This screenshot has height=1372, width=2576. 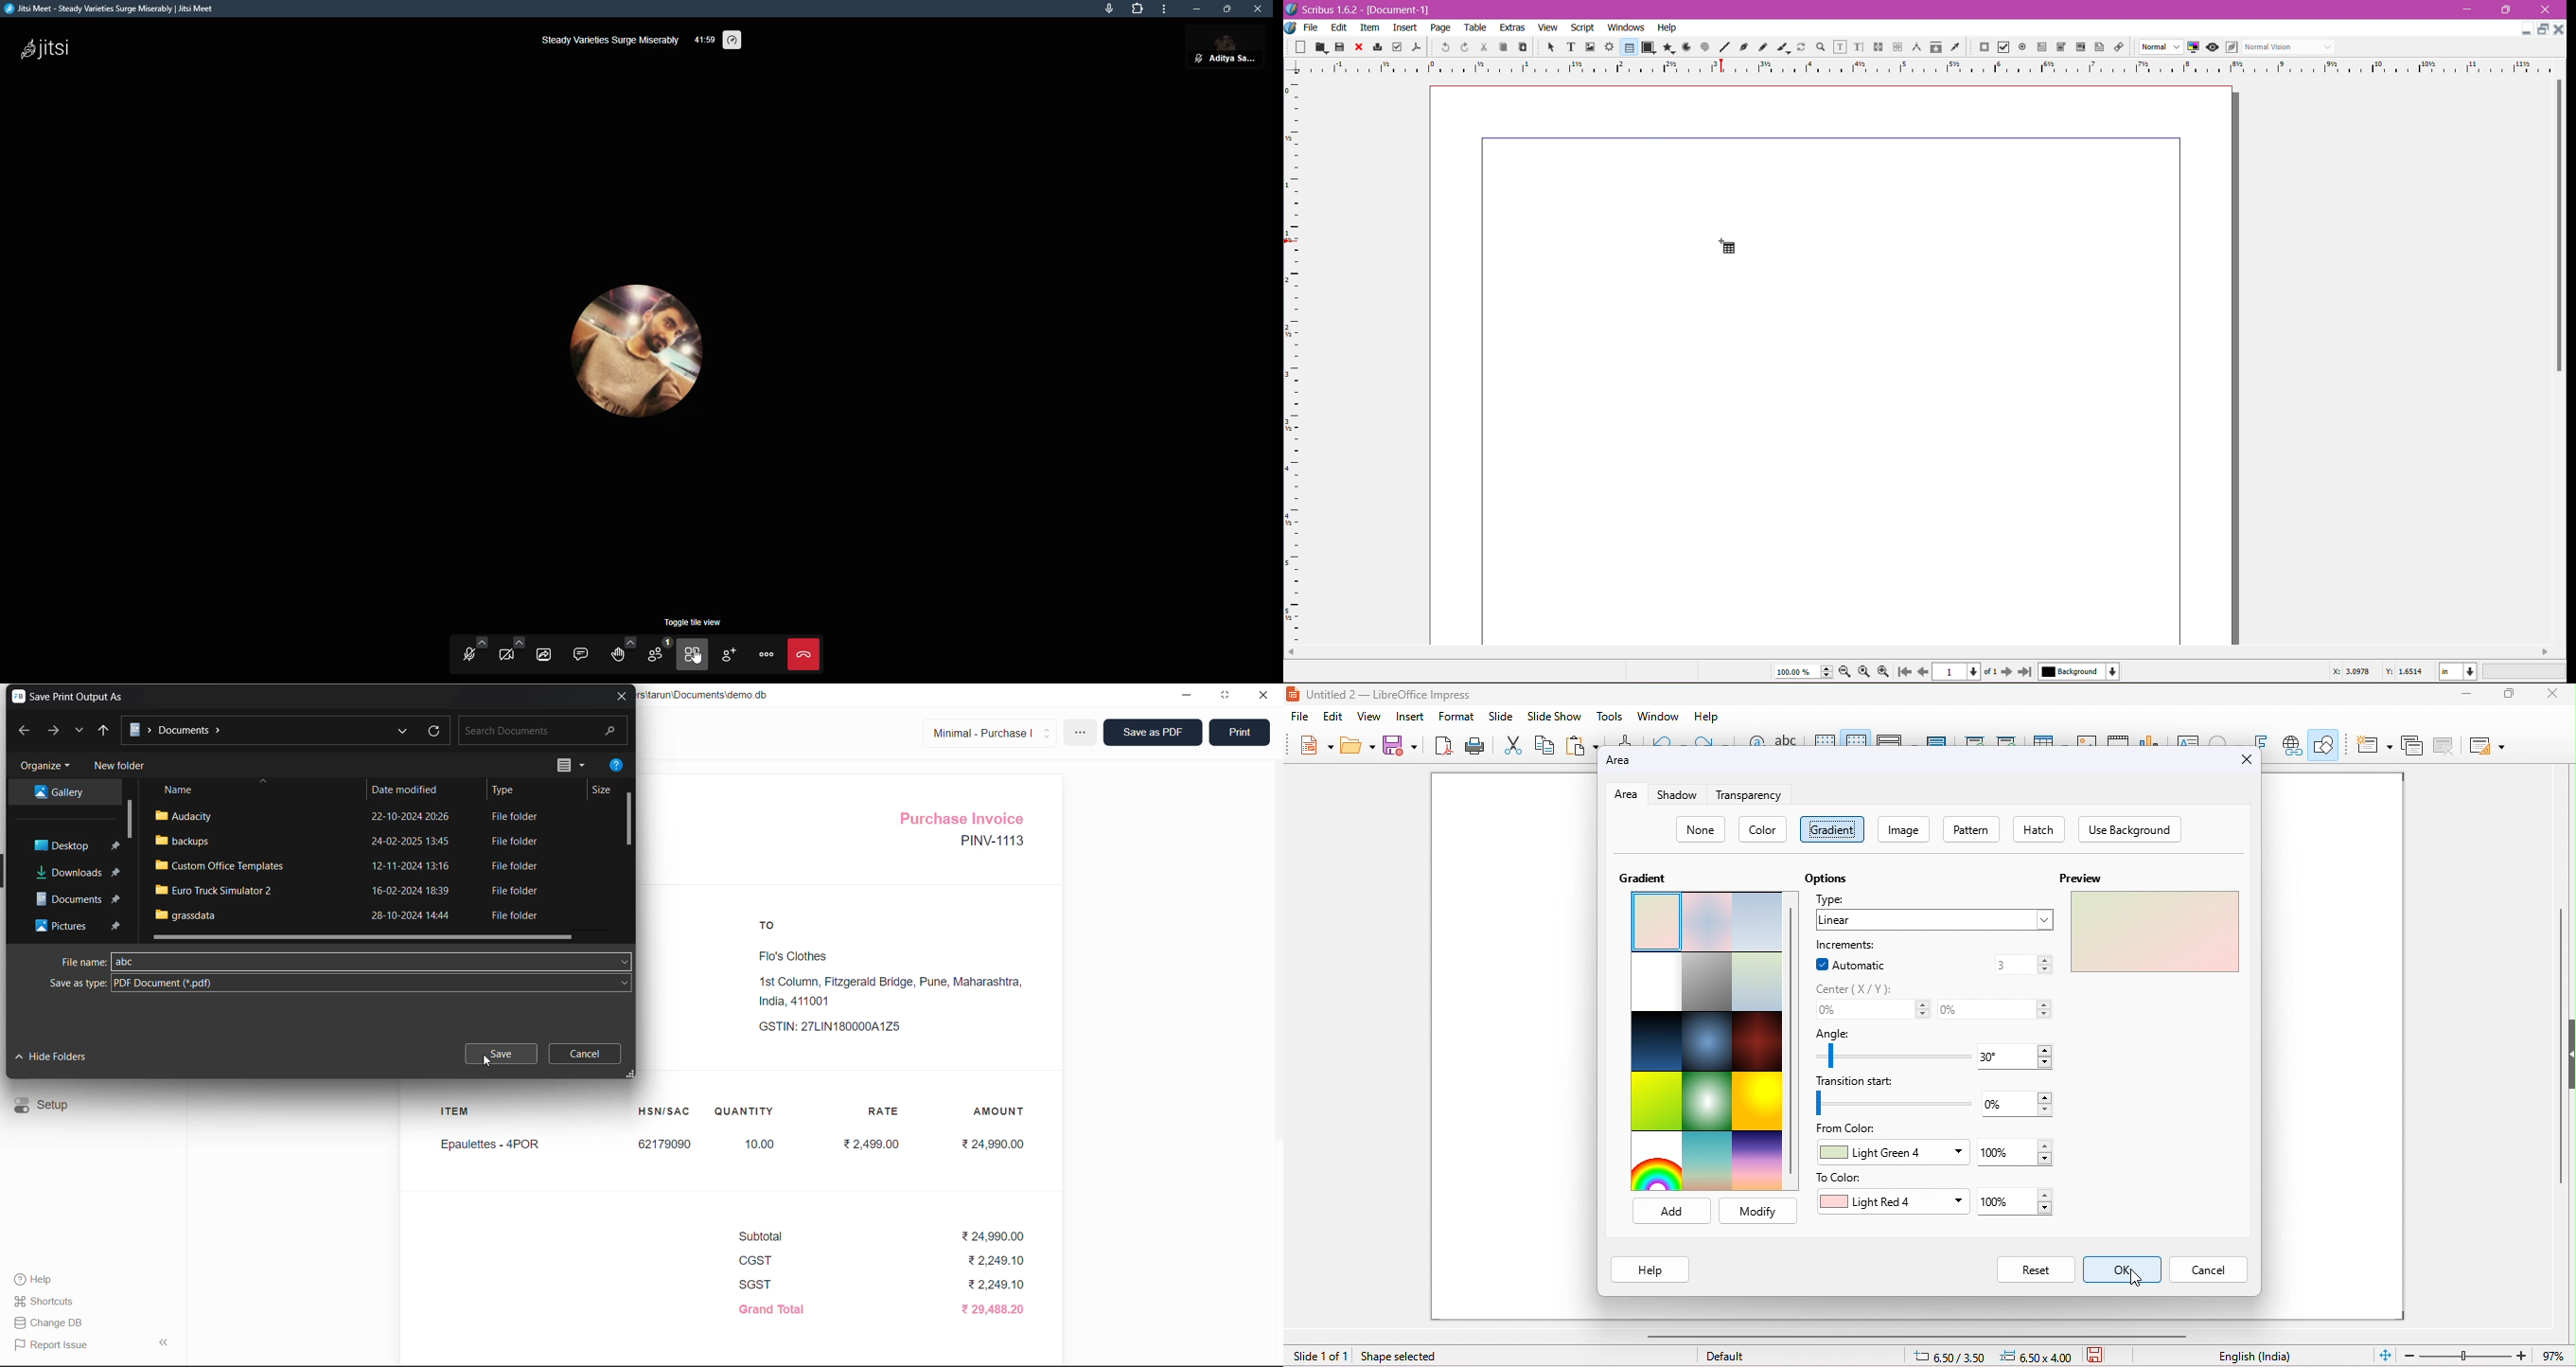 I want to click on PDF Push button, so click(x=1983, y=47).